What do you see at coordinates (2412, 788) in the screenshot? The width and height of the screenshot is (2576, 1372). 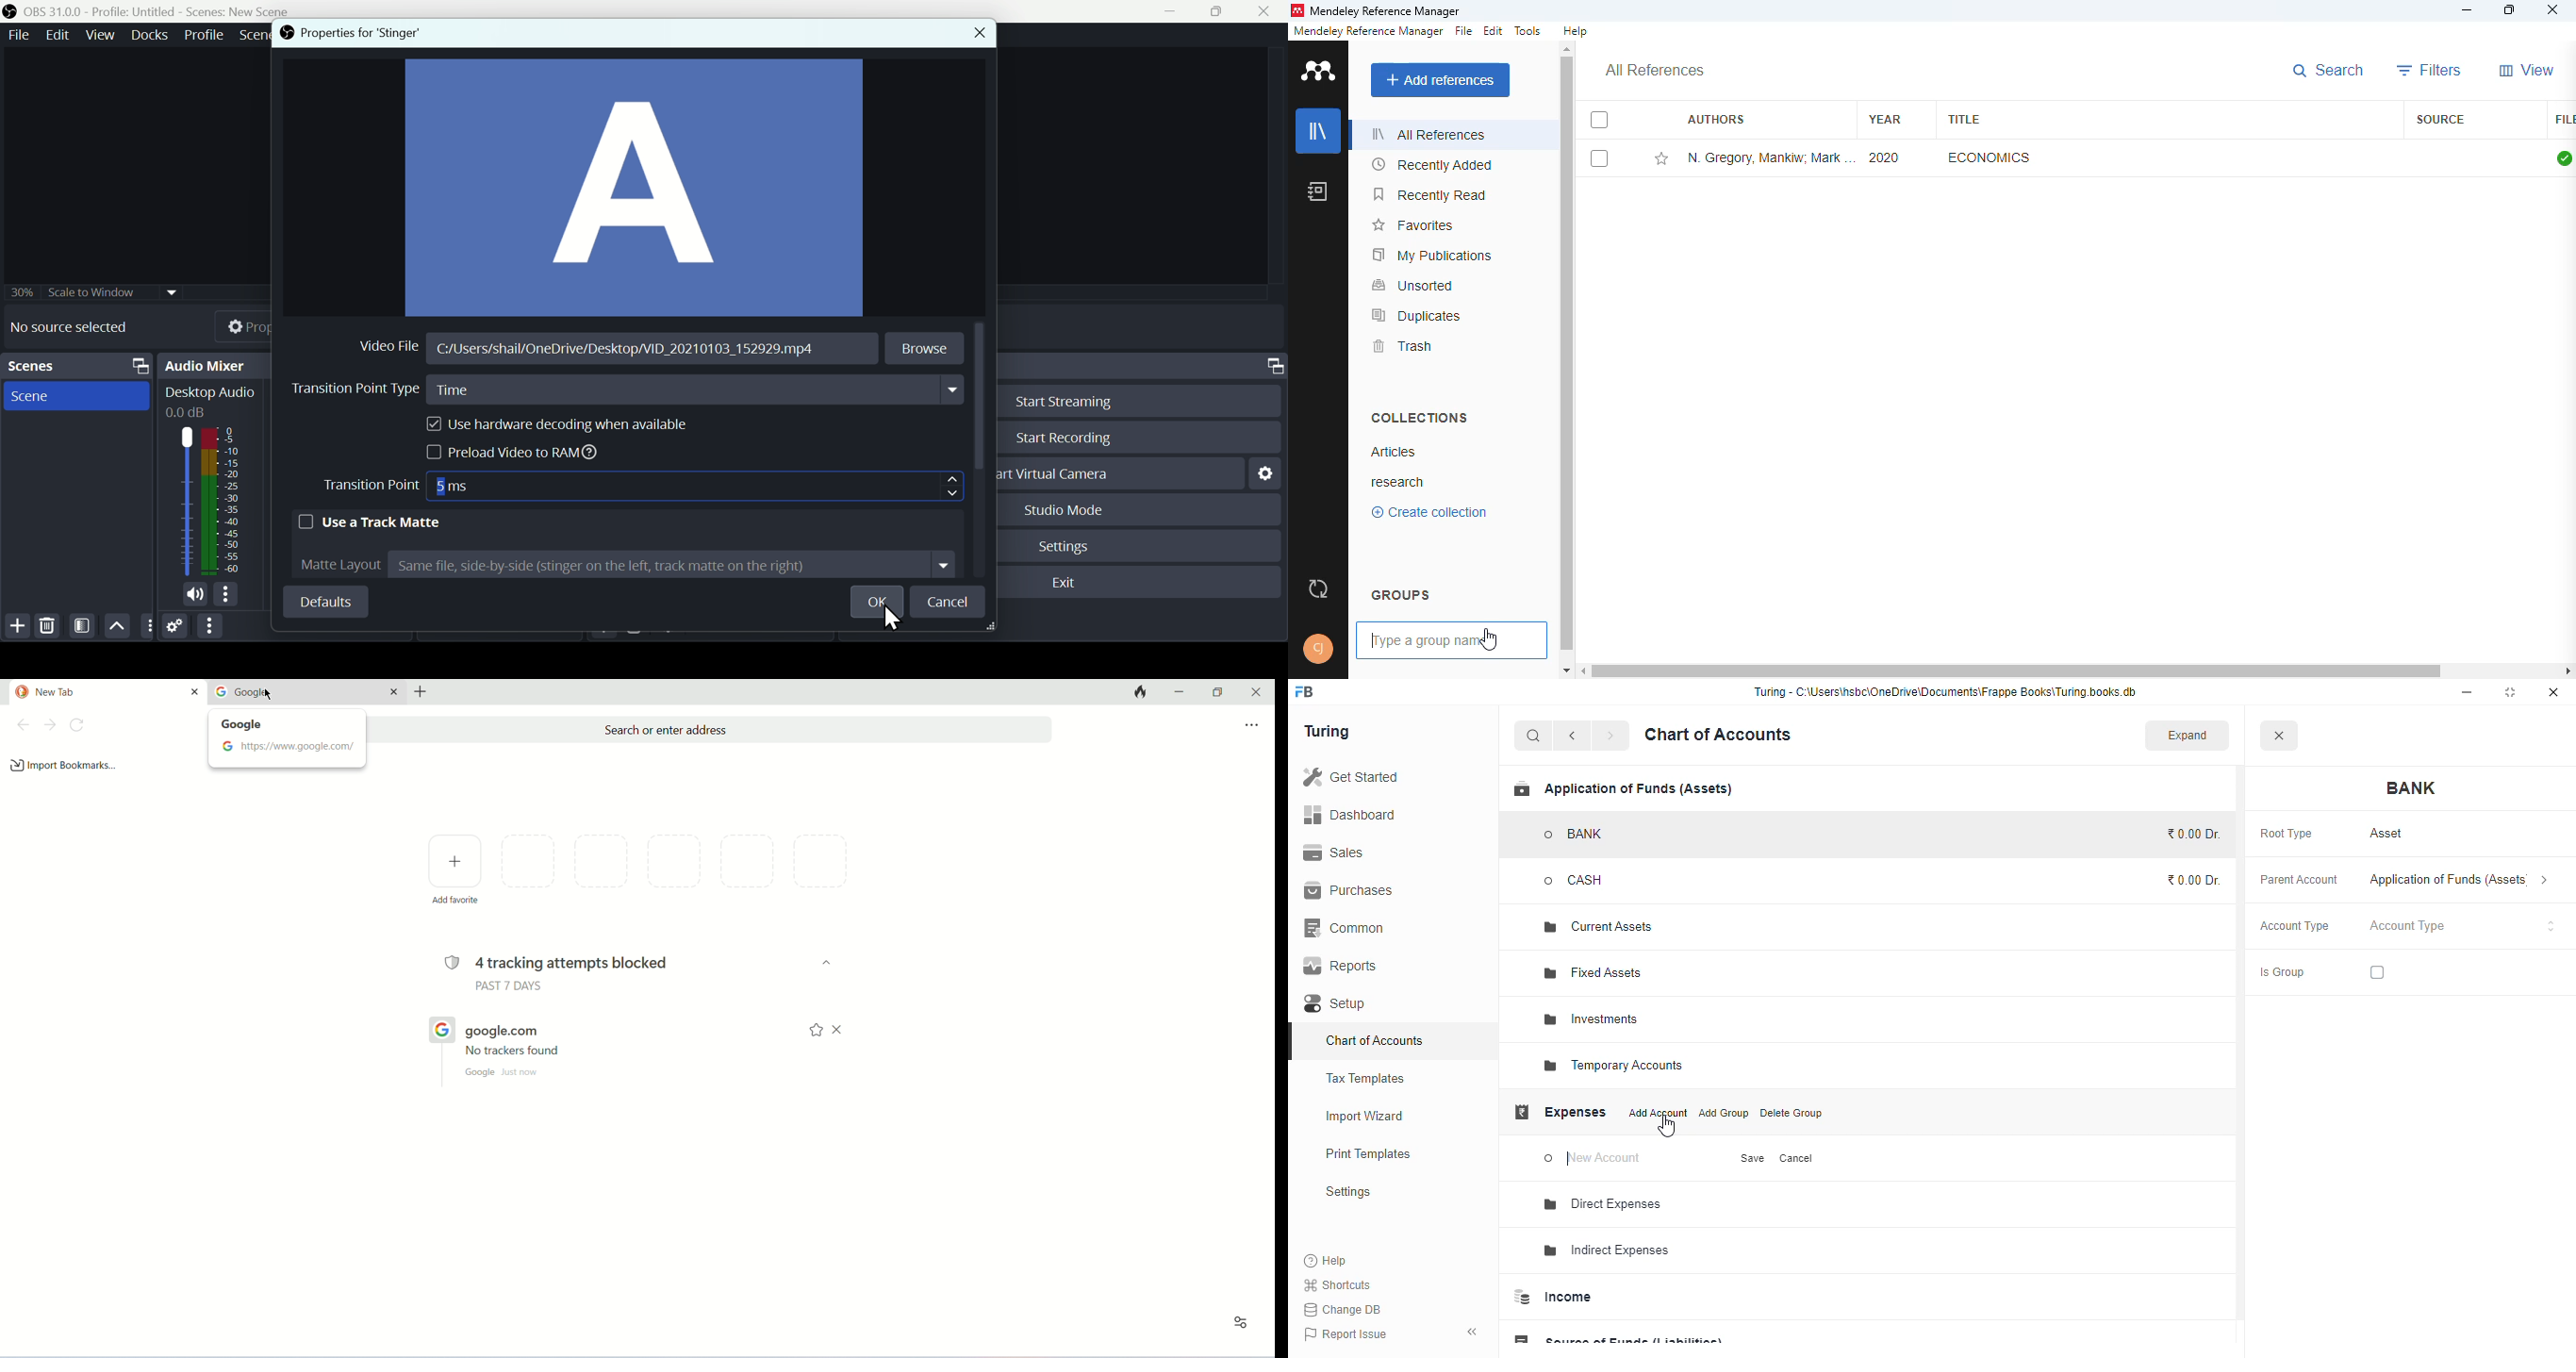 I see `bank` at bounding box center [2412, 788].